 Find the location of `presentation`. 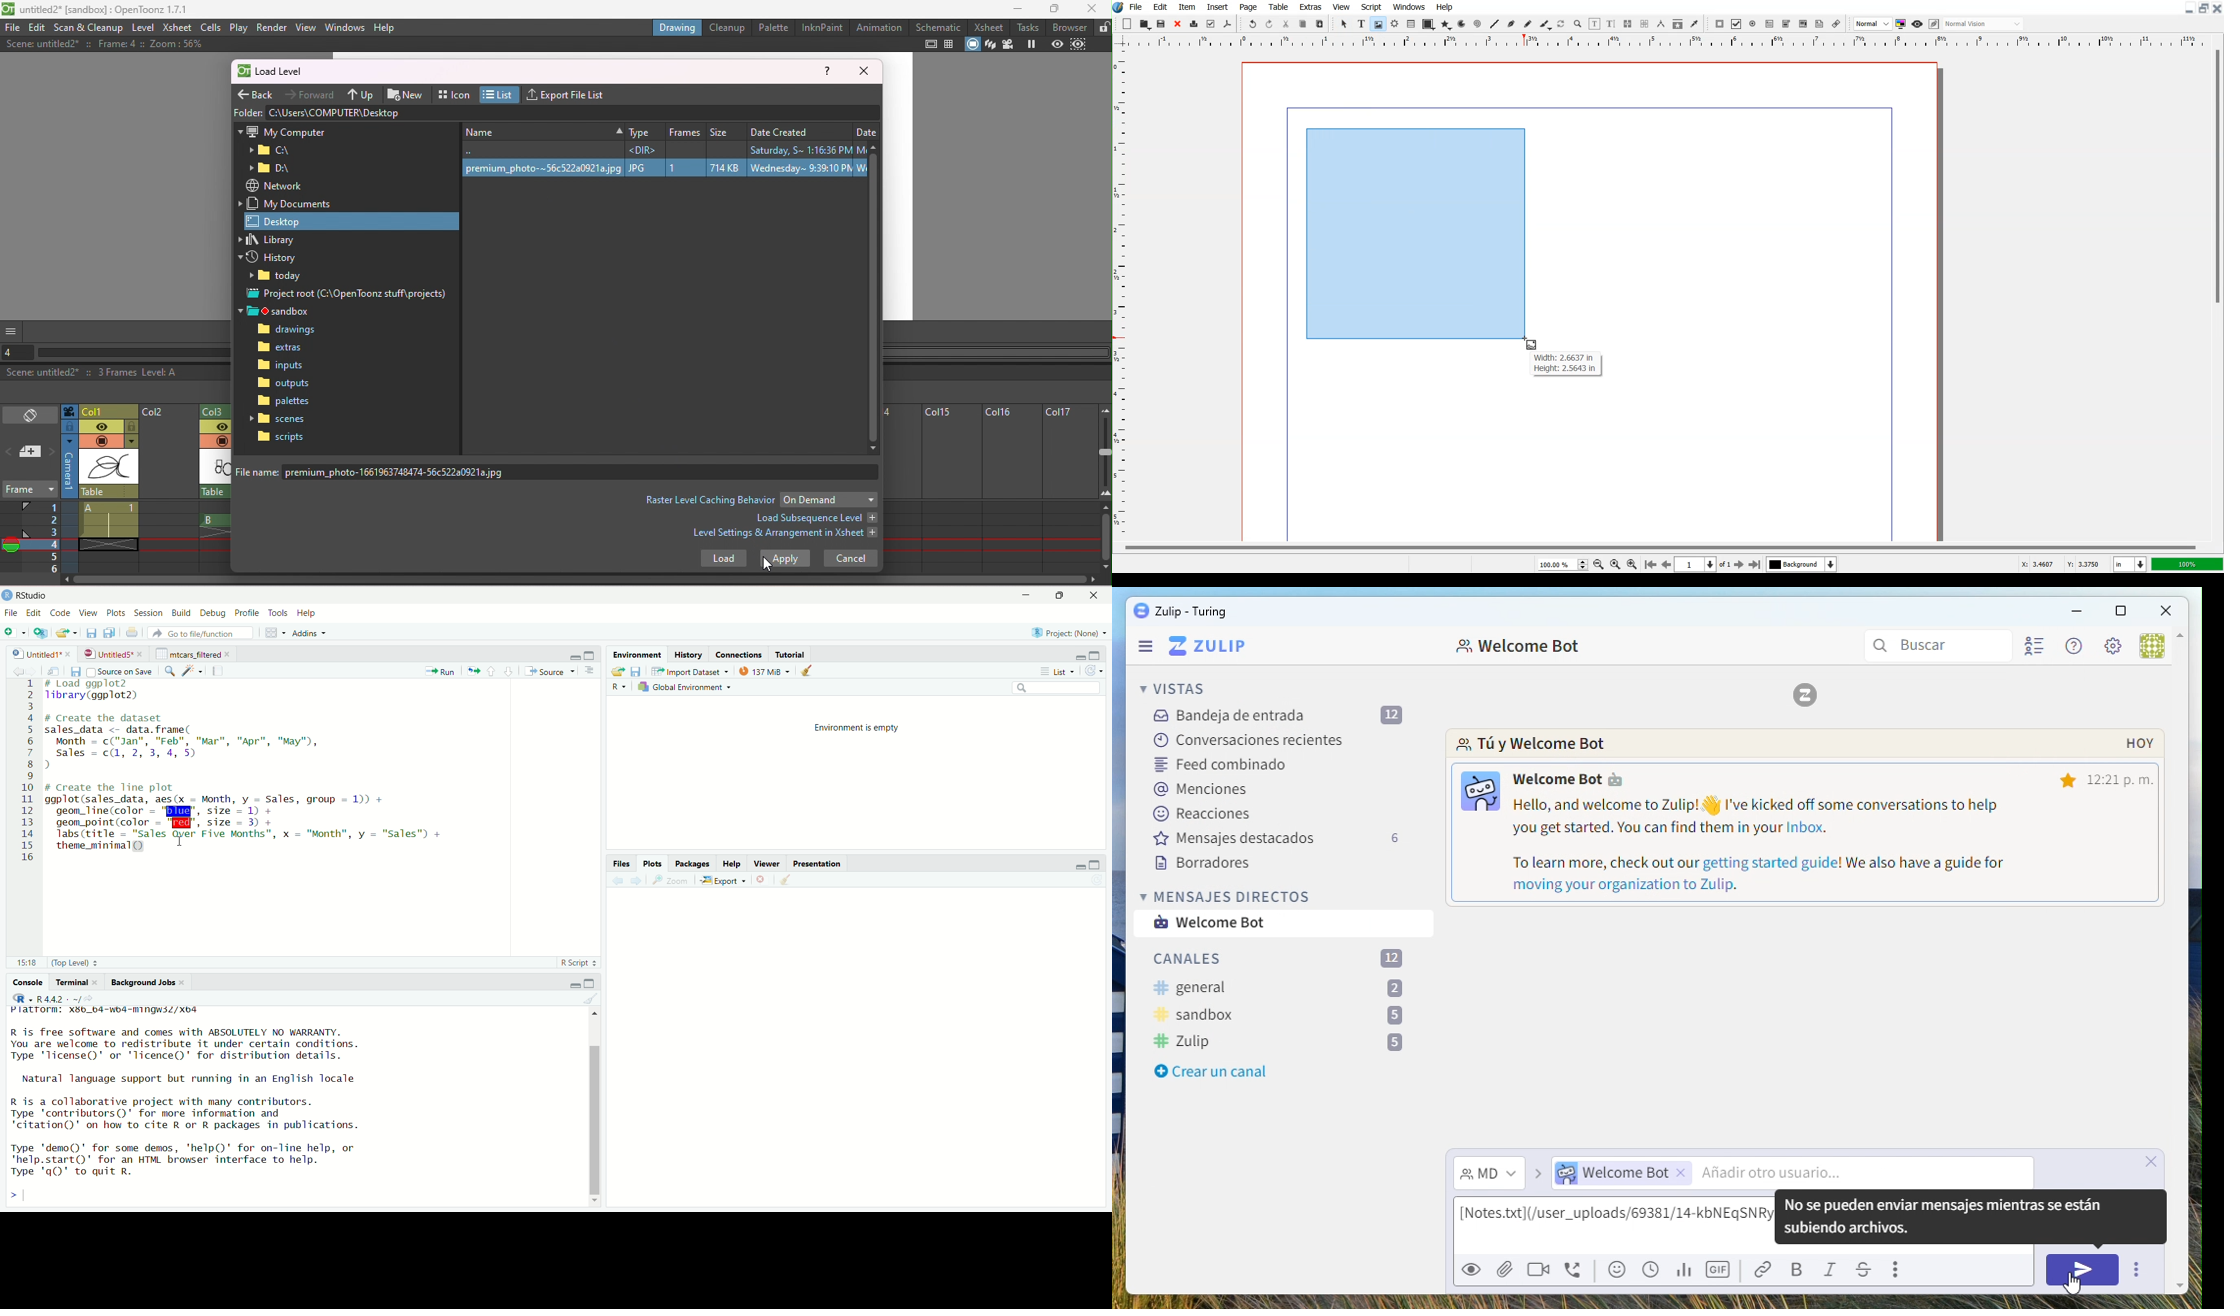

presentation is located at coordinates (819, 865).